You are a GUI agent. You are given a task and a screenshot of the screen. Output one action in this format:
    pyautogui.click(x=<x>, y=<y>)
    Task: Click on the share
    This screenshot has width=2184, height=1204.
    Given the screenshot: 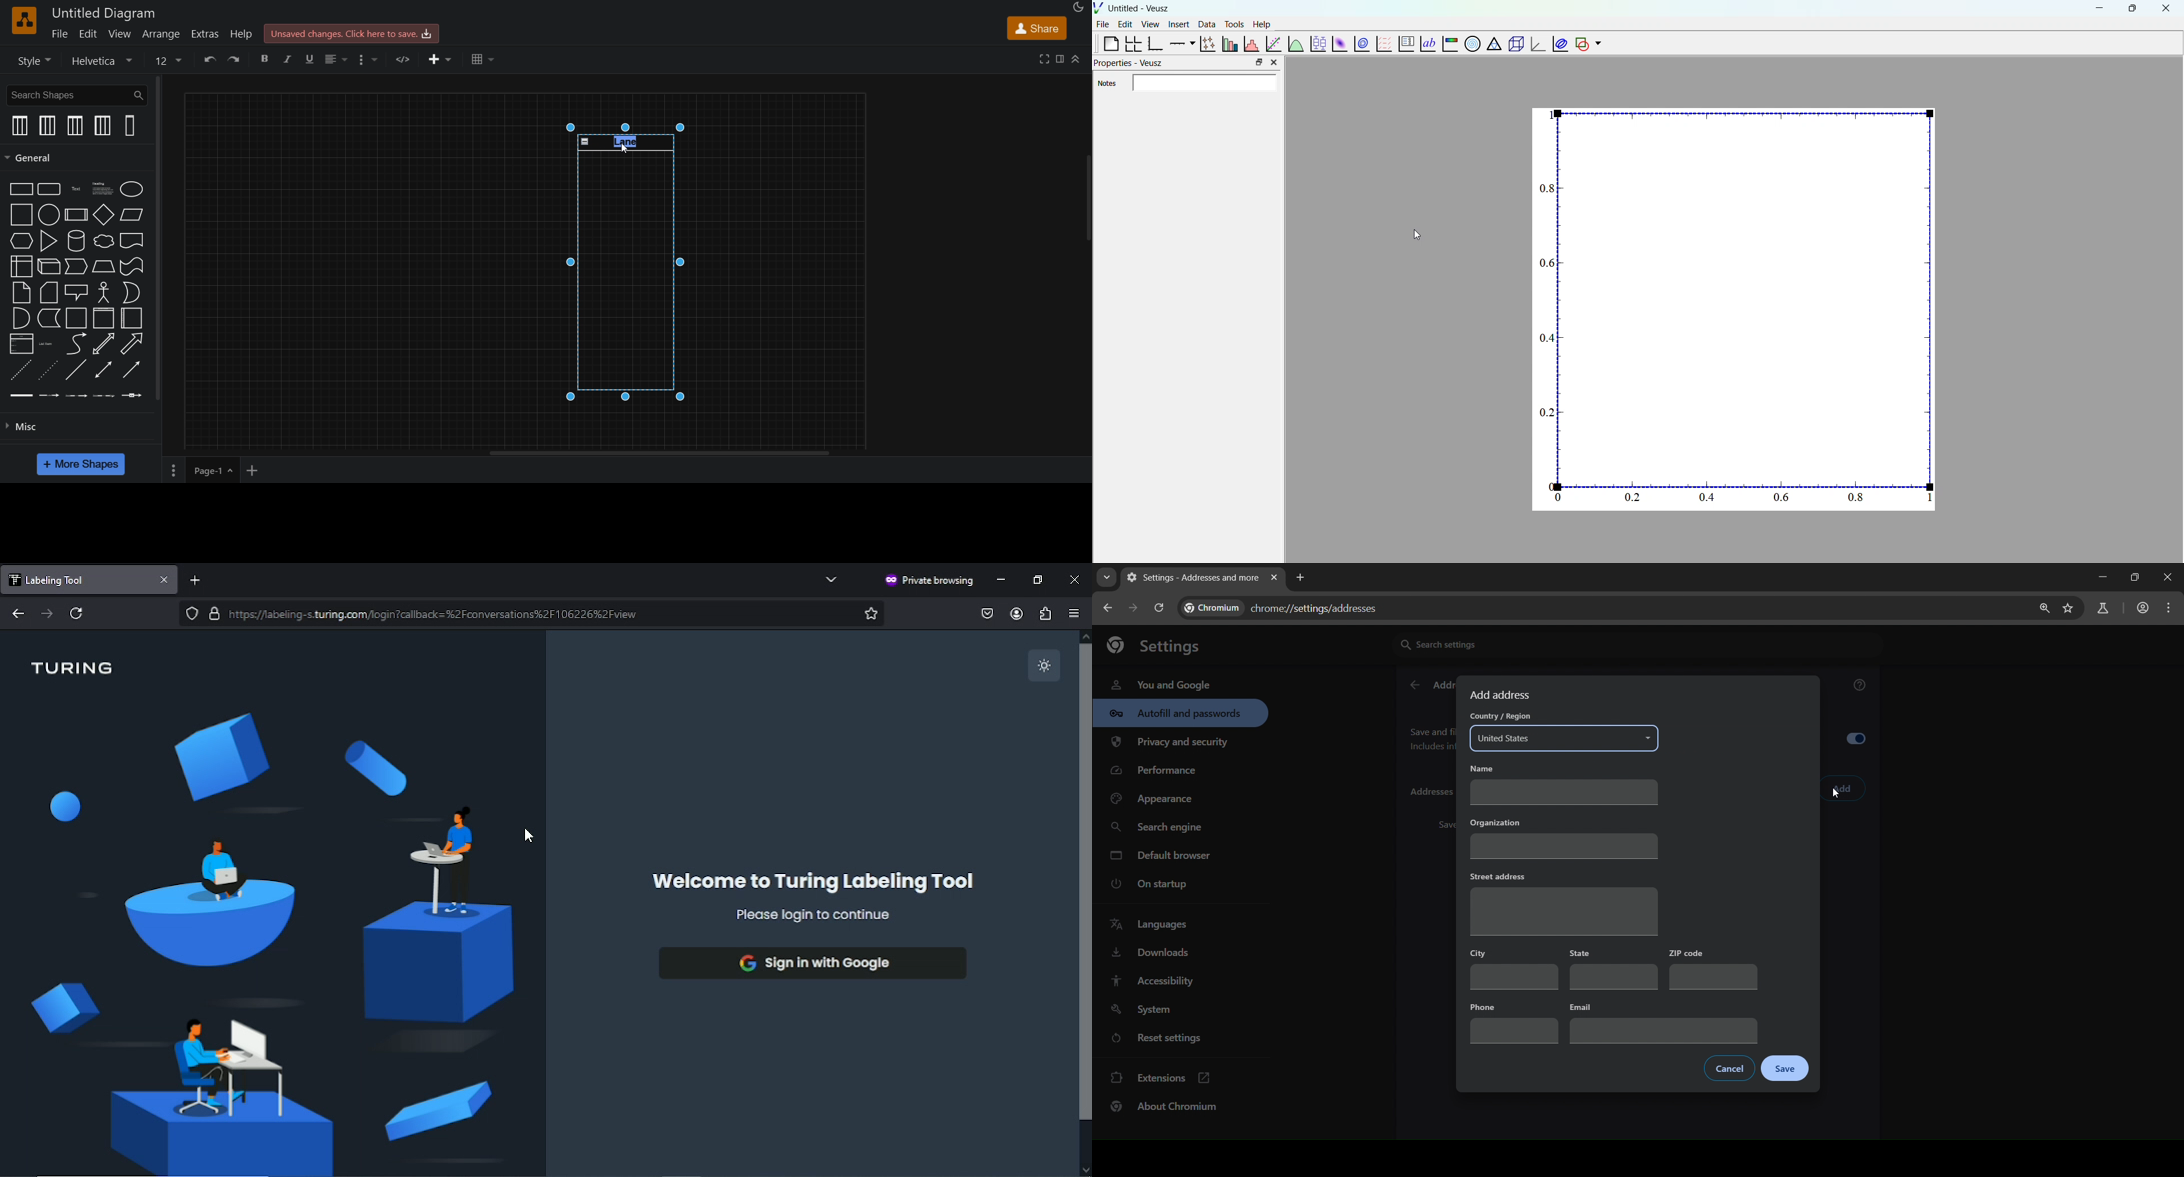 What is the action you would take?
    pyautogui.click(x=1036, y=27)
    